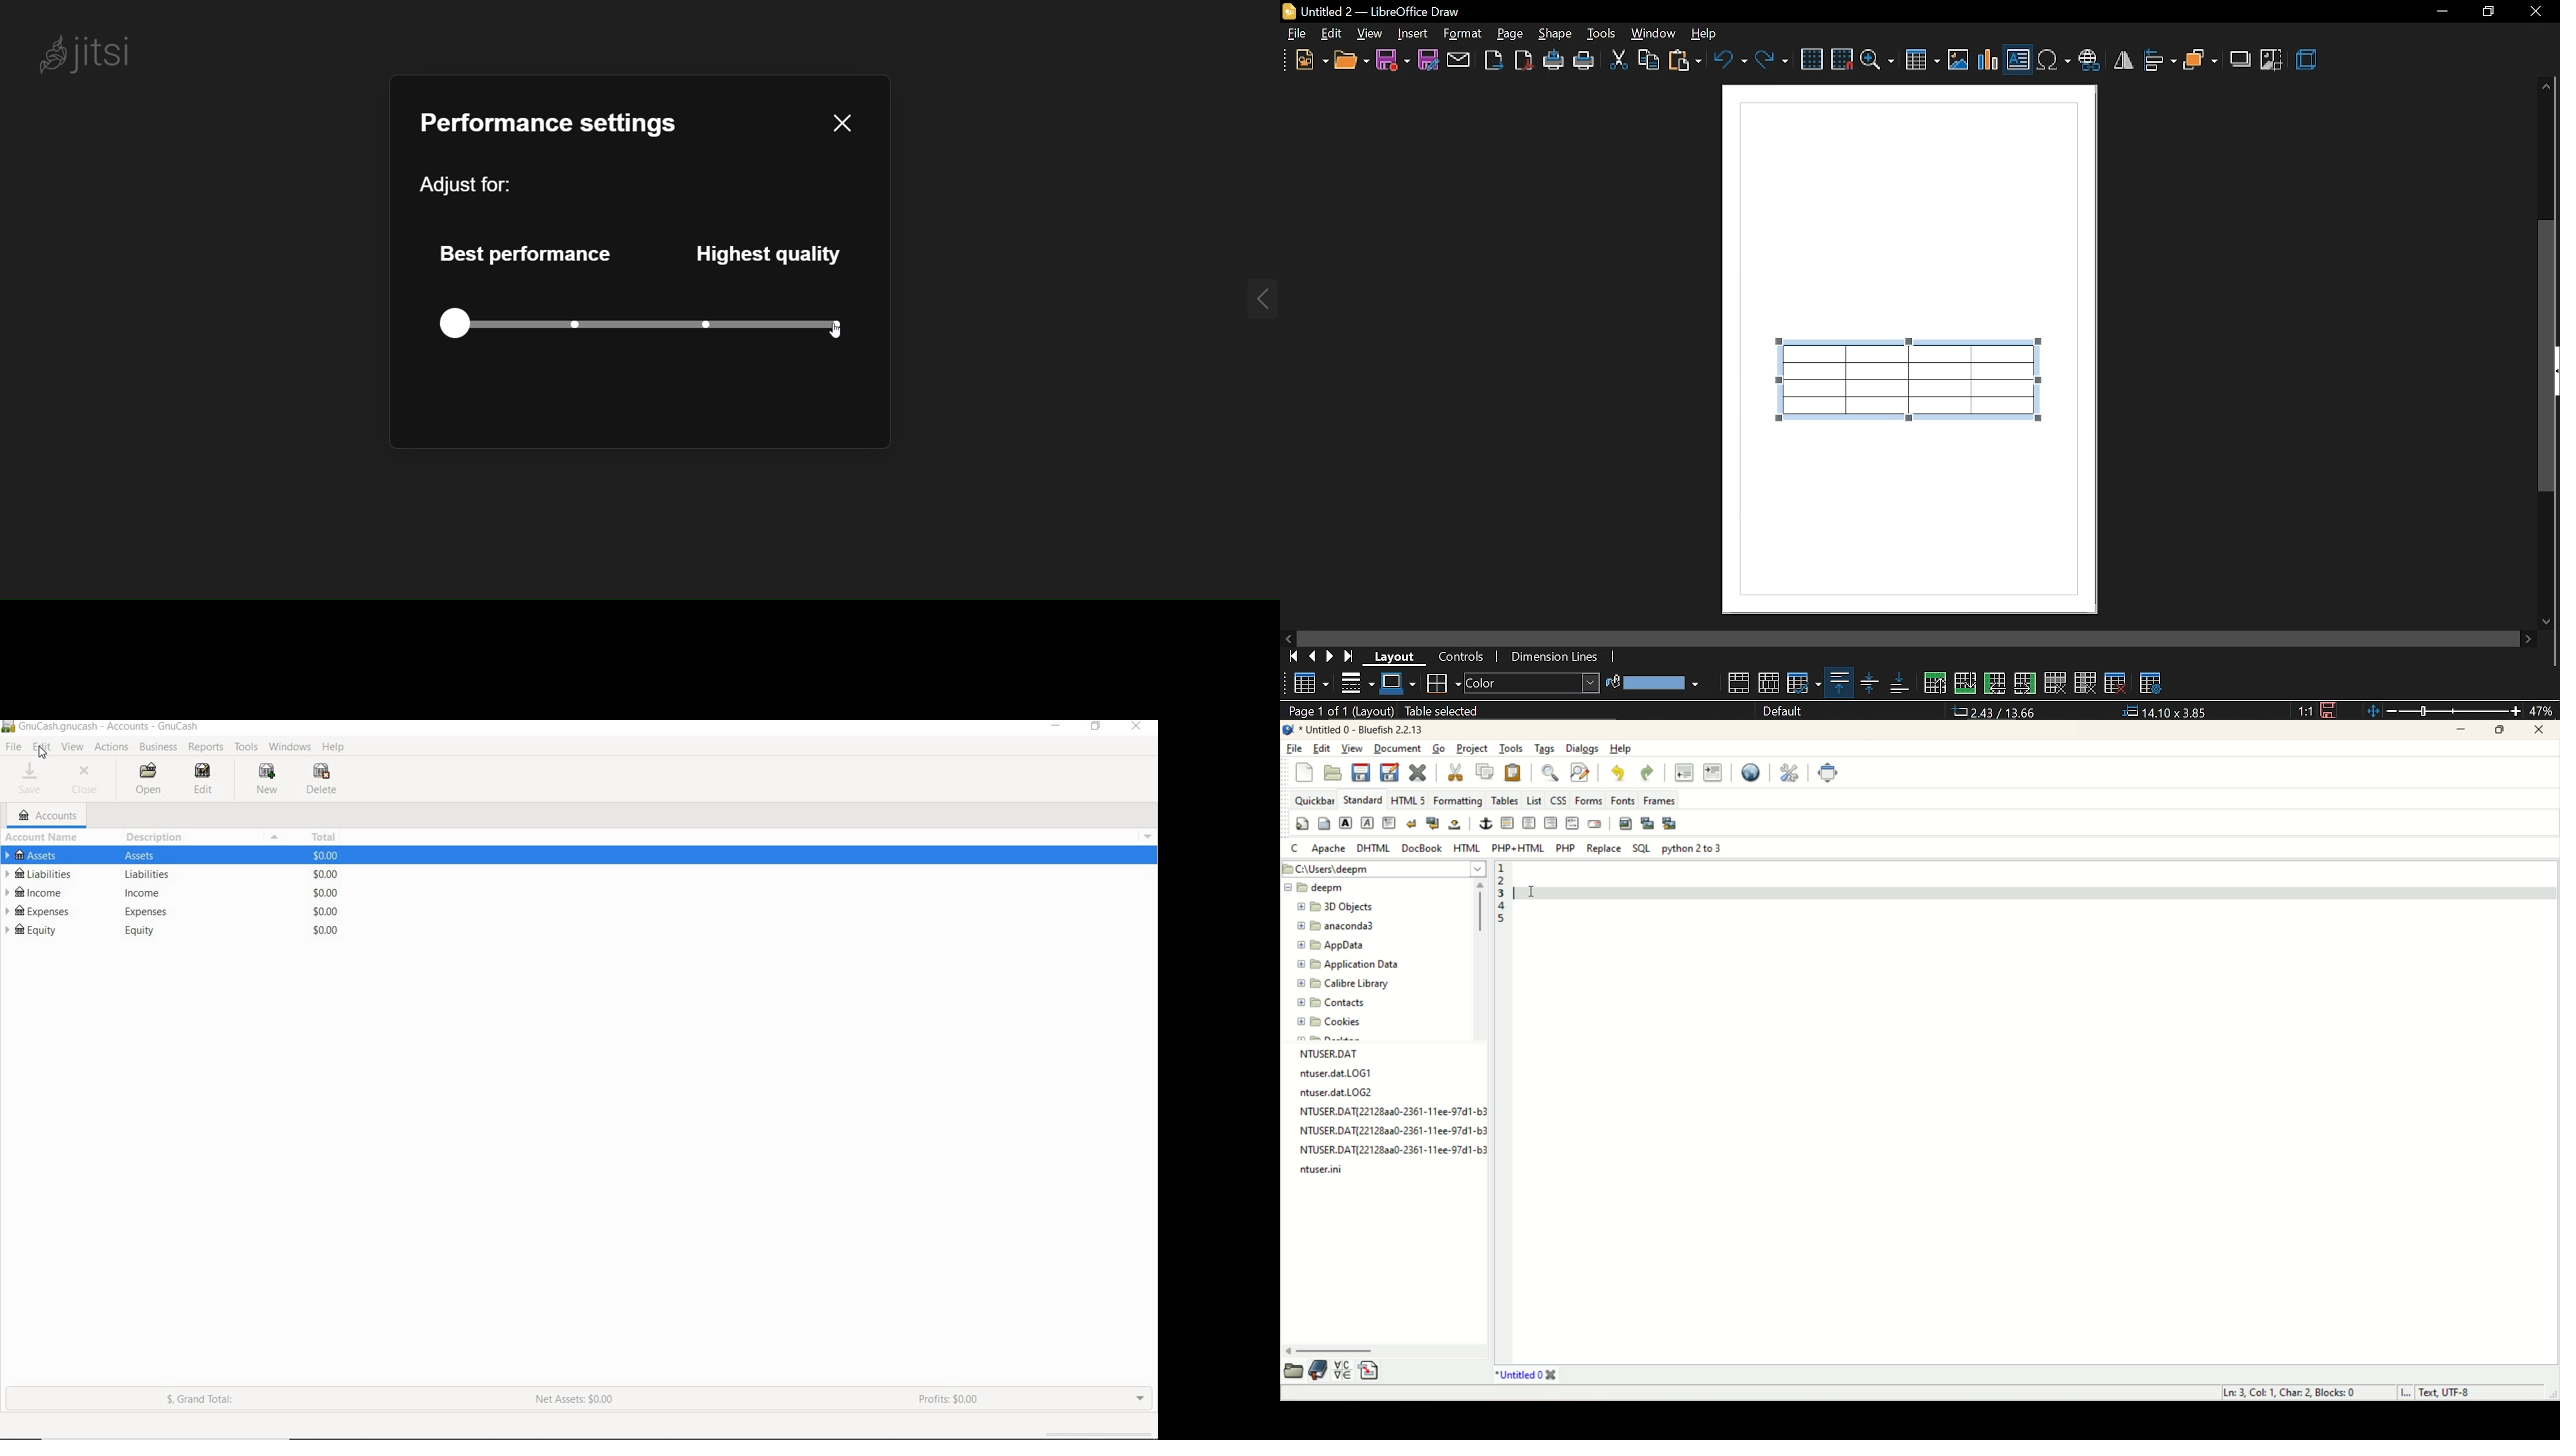 The height and width of the screenshot is (1456, 2576). What do you see at coordinates (1414, 34) in the screenshot?
I see `insert` at bounding box center [1414, 34].